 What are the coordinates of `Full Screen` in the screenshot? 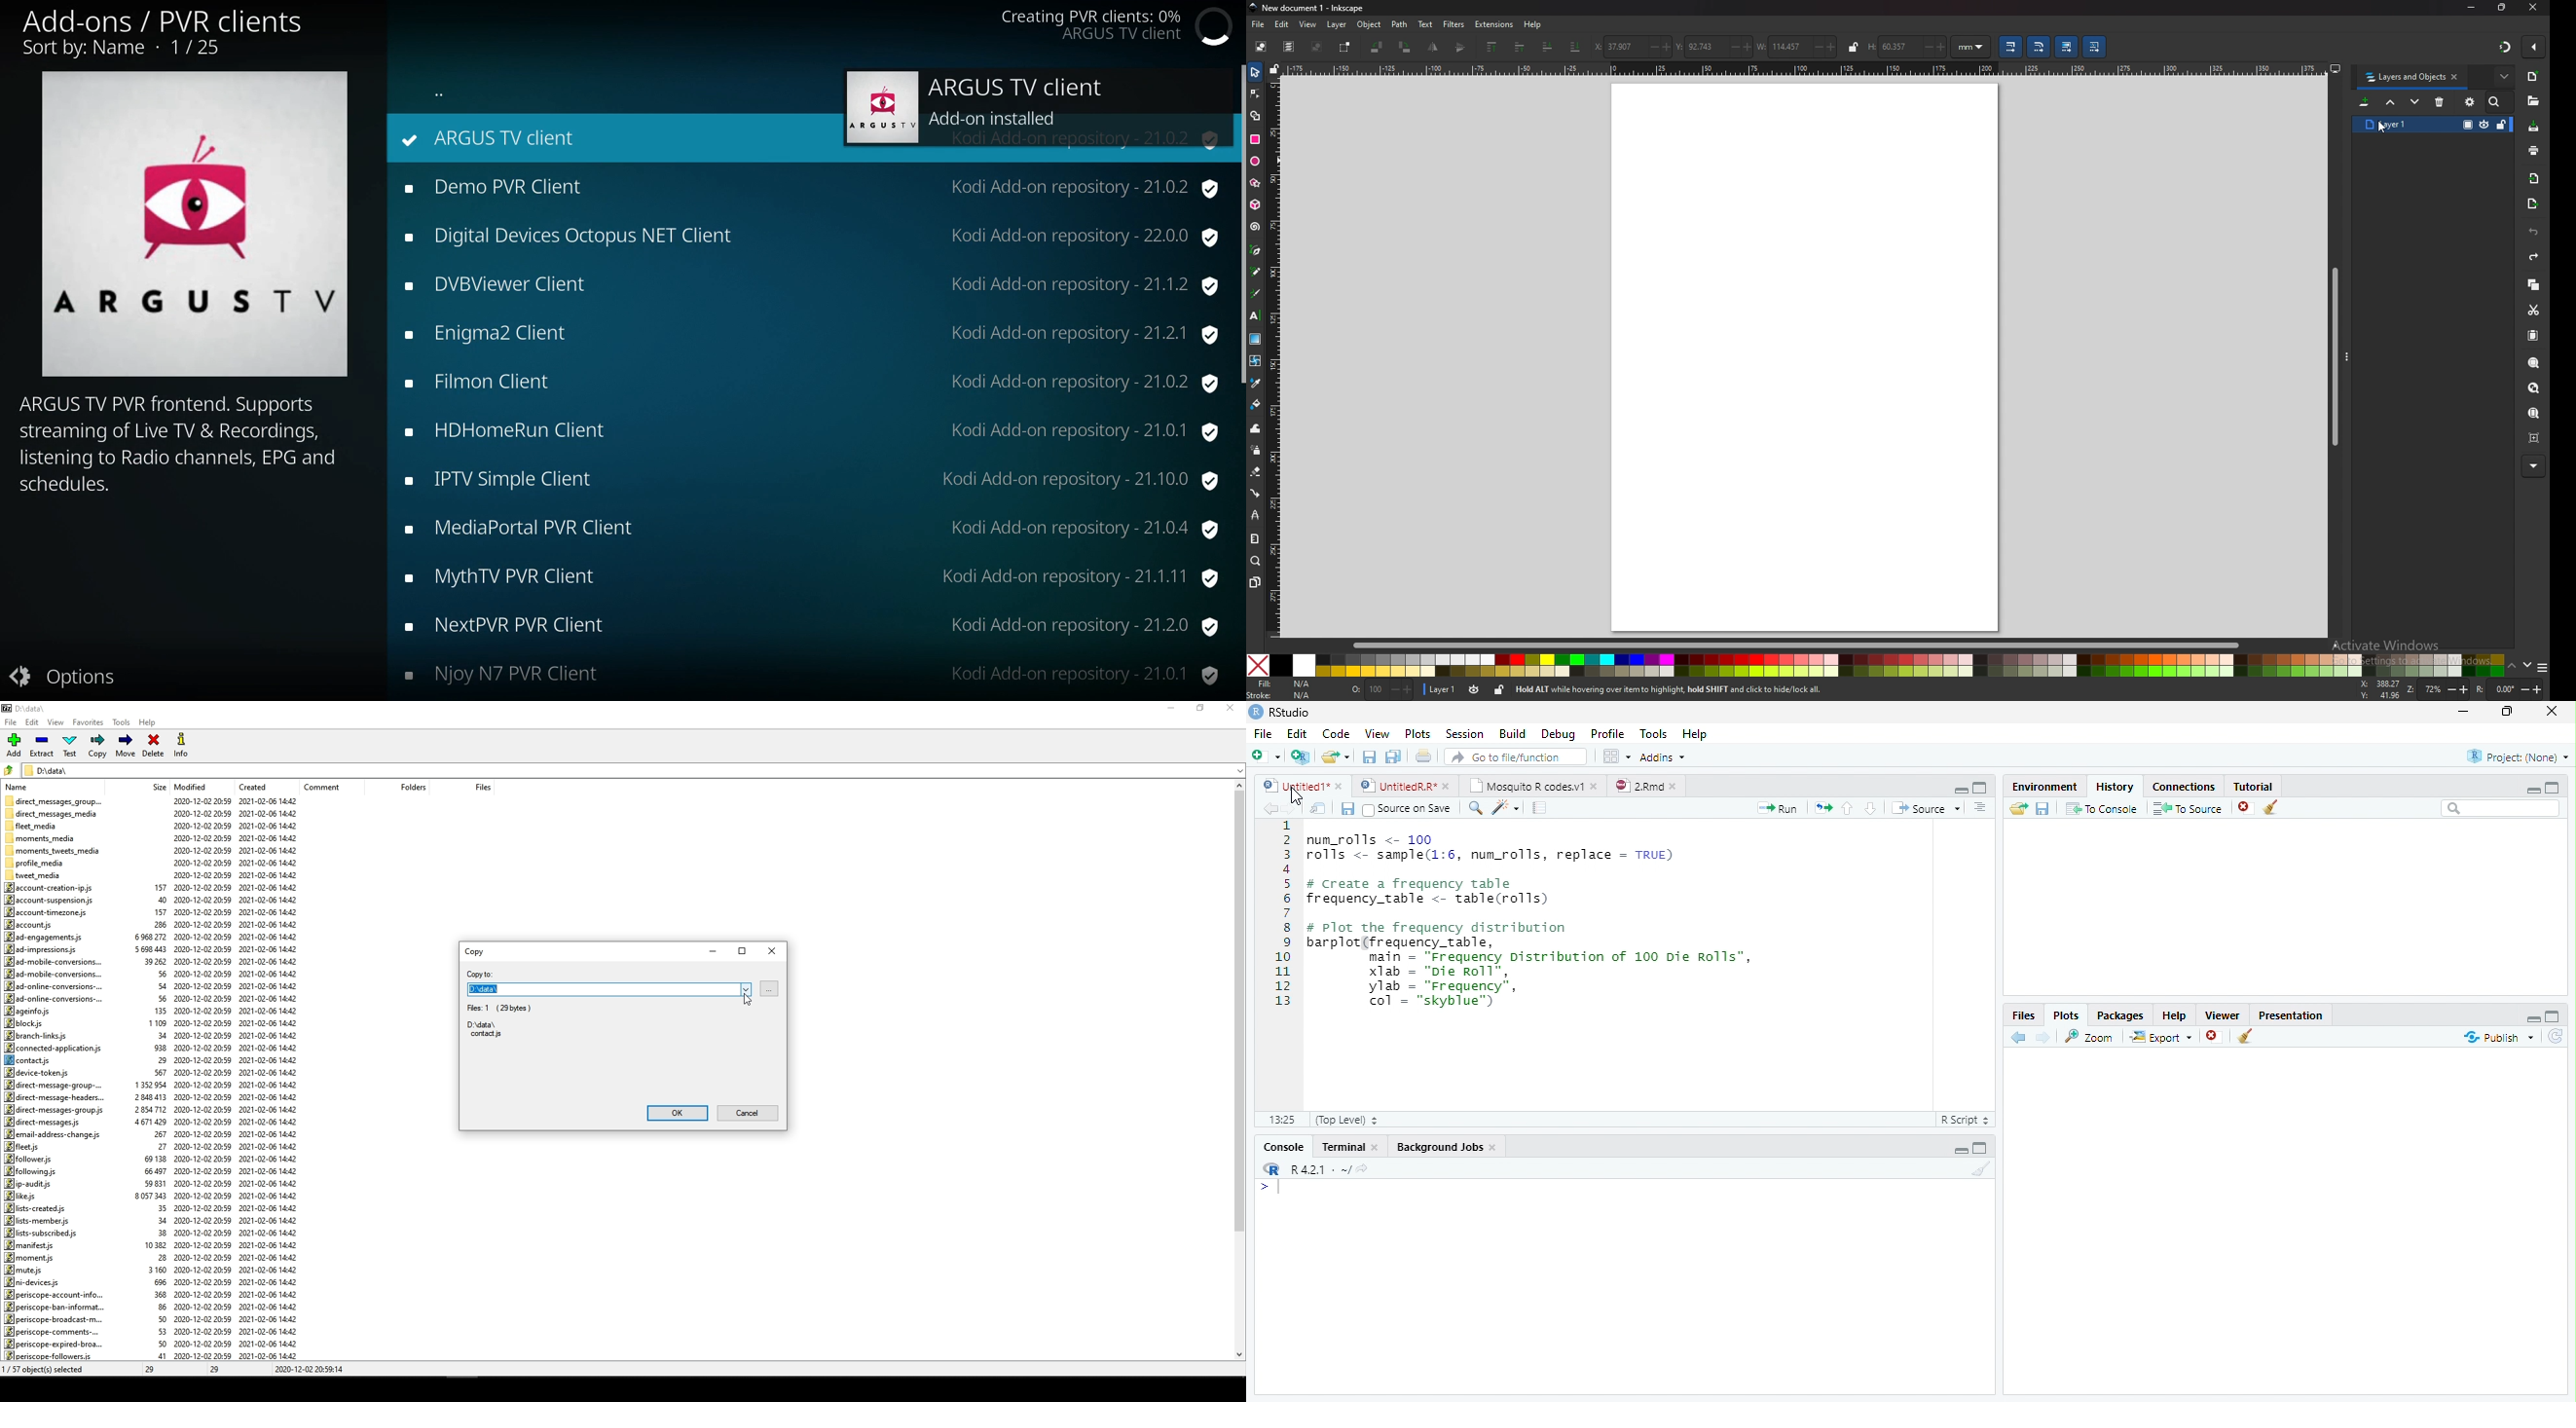 It's located at (1981, 787).